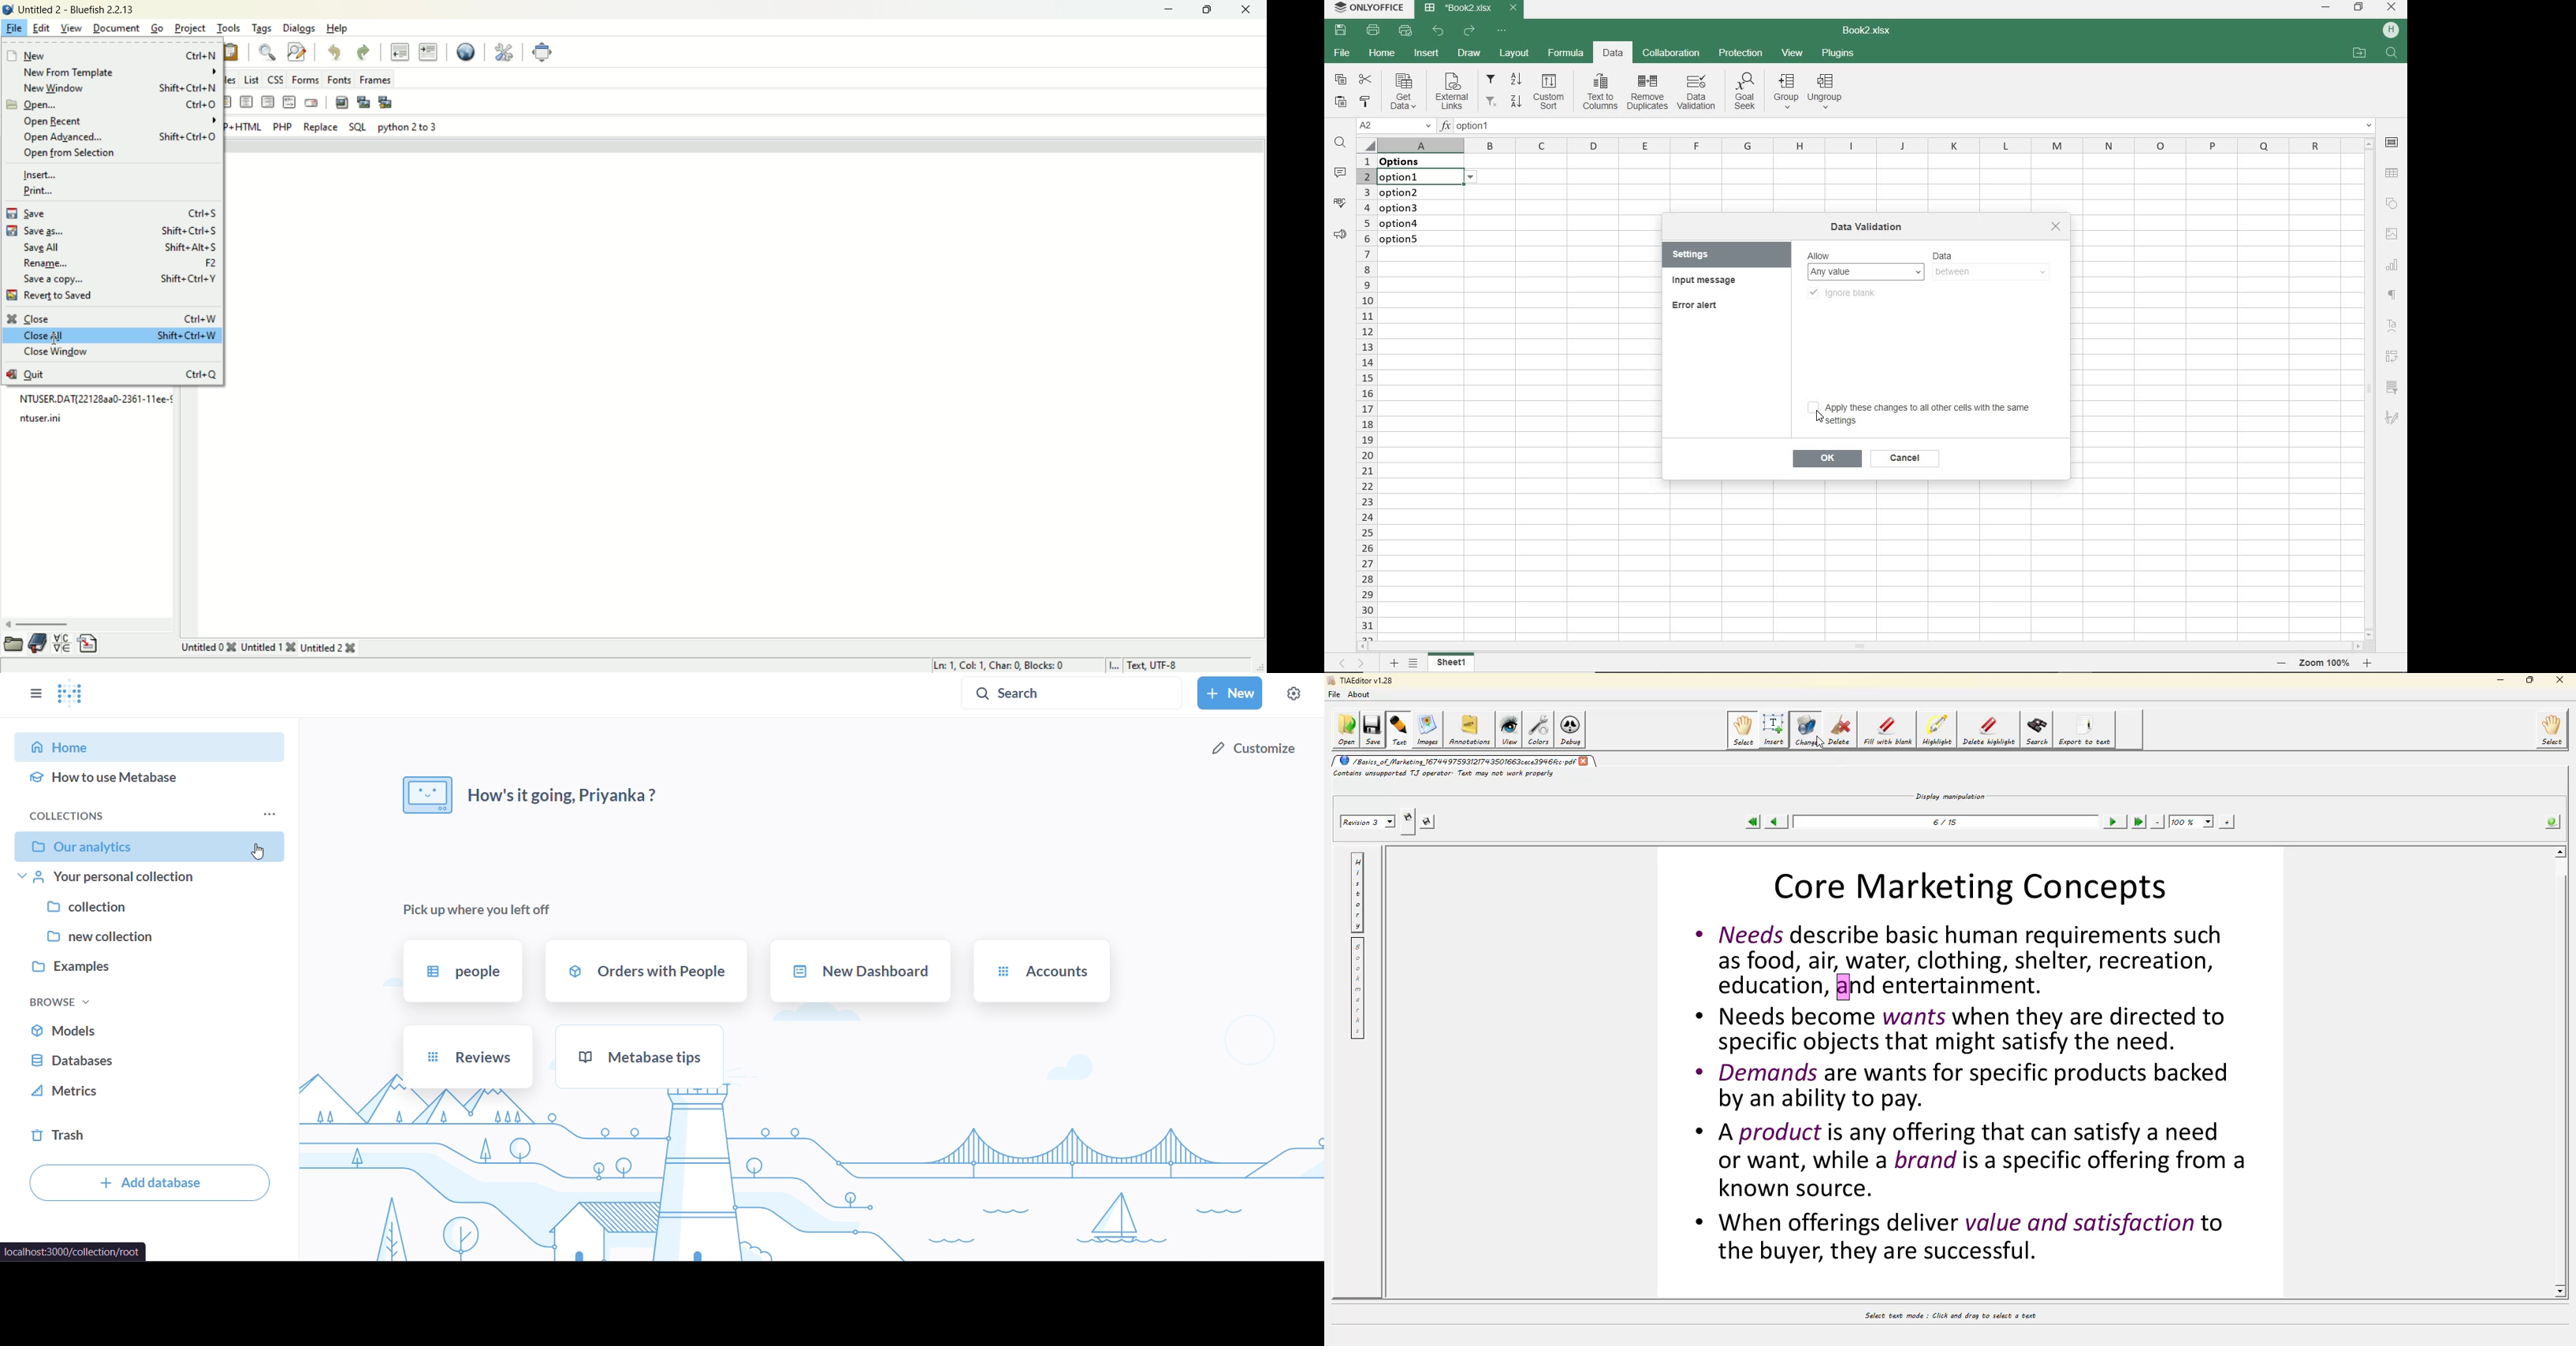 Image resolution: width=2576 pixels, height=1372 pixels. I want to click on INSERT FUNCTION, so click(1907, 128).